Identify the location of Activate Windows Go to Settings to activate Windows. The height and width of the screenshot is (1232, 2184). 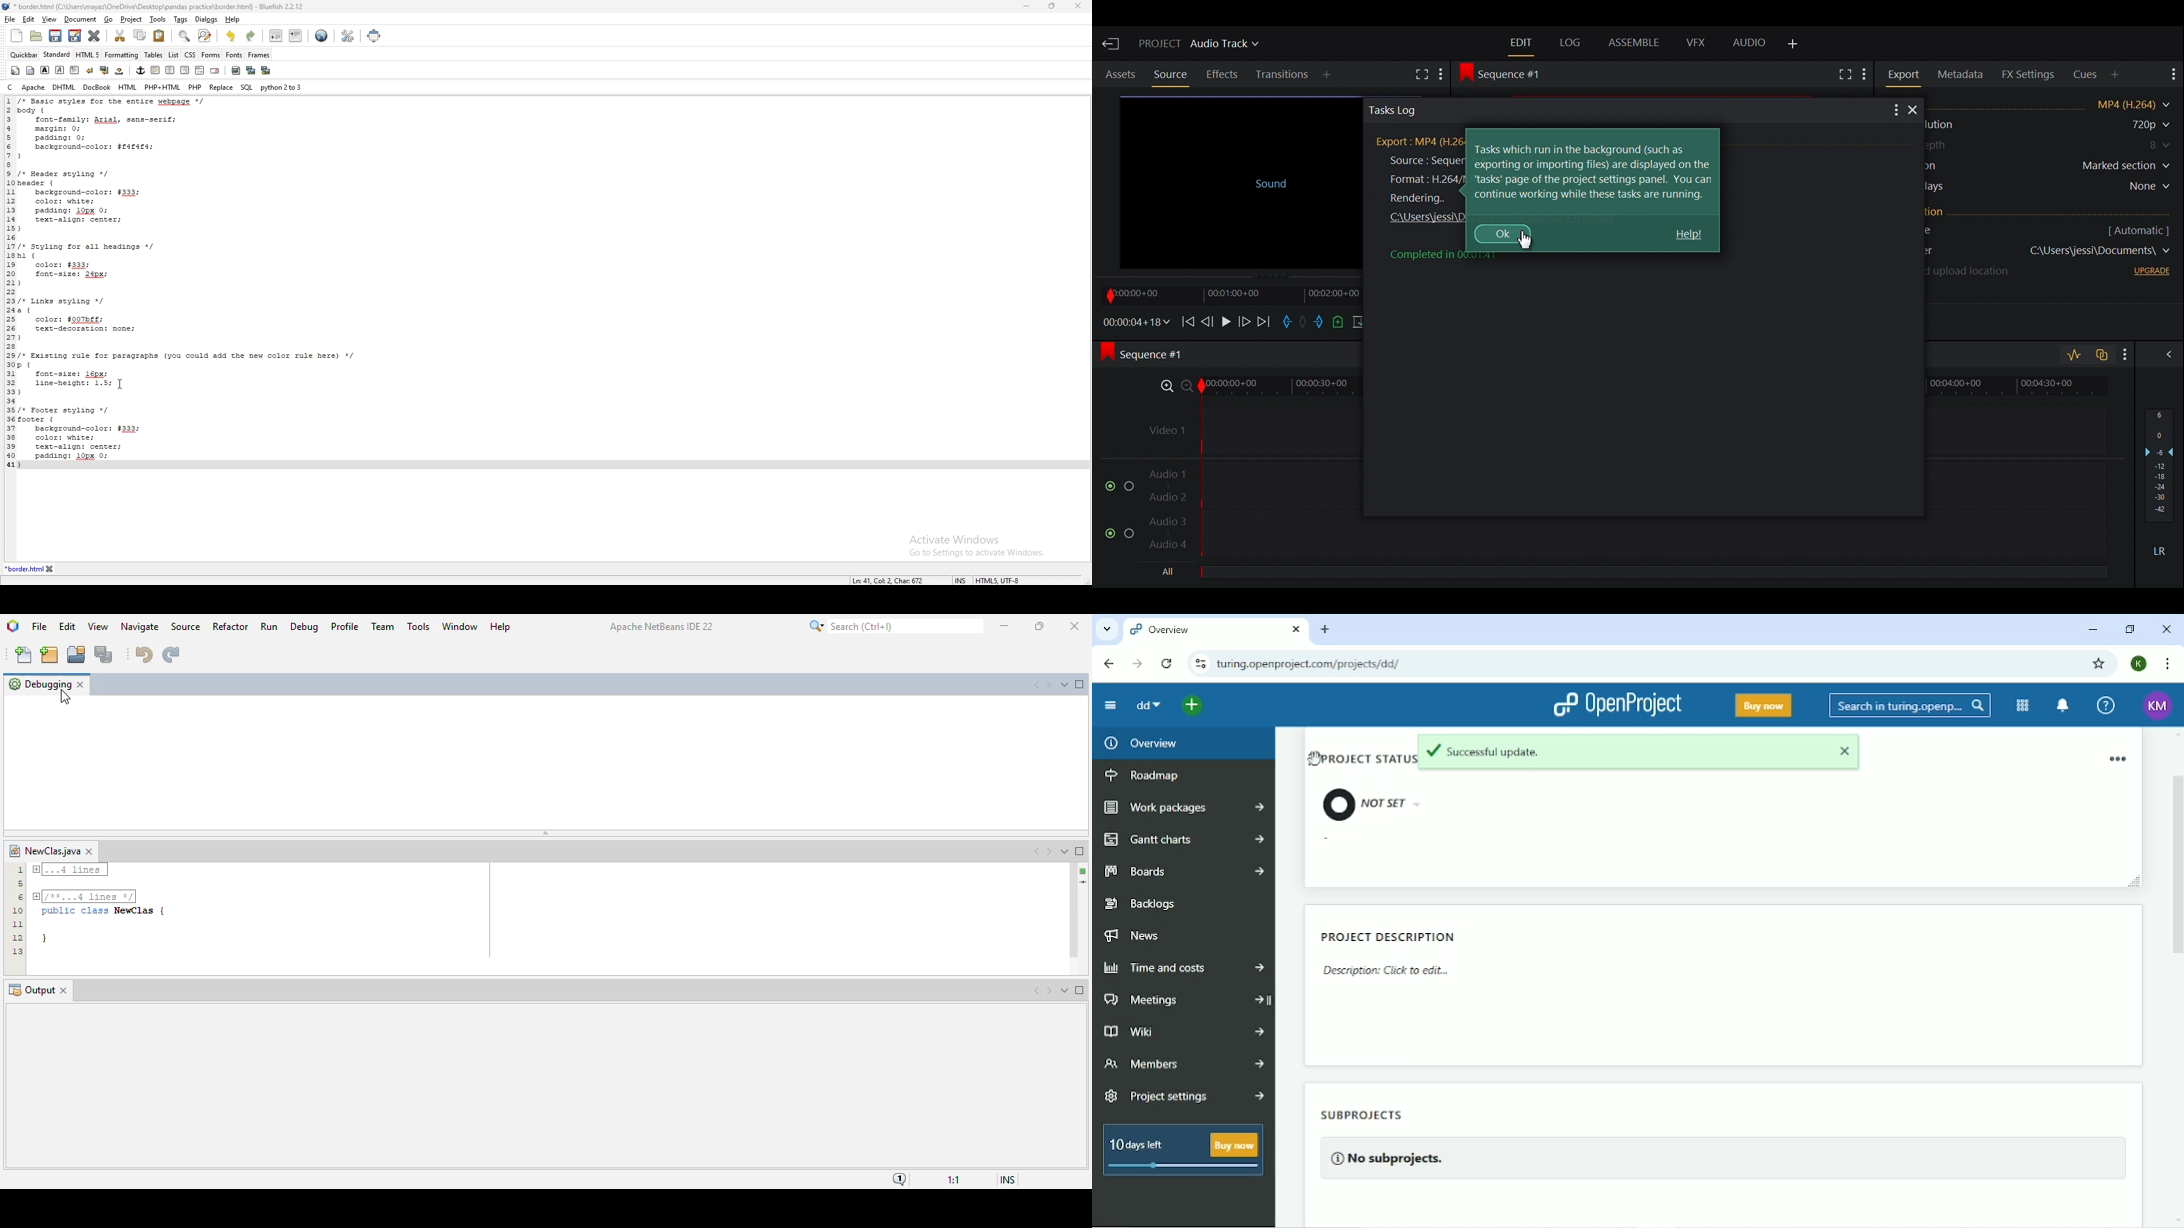
(974, 549).